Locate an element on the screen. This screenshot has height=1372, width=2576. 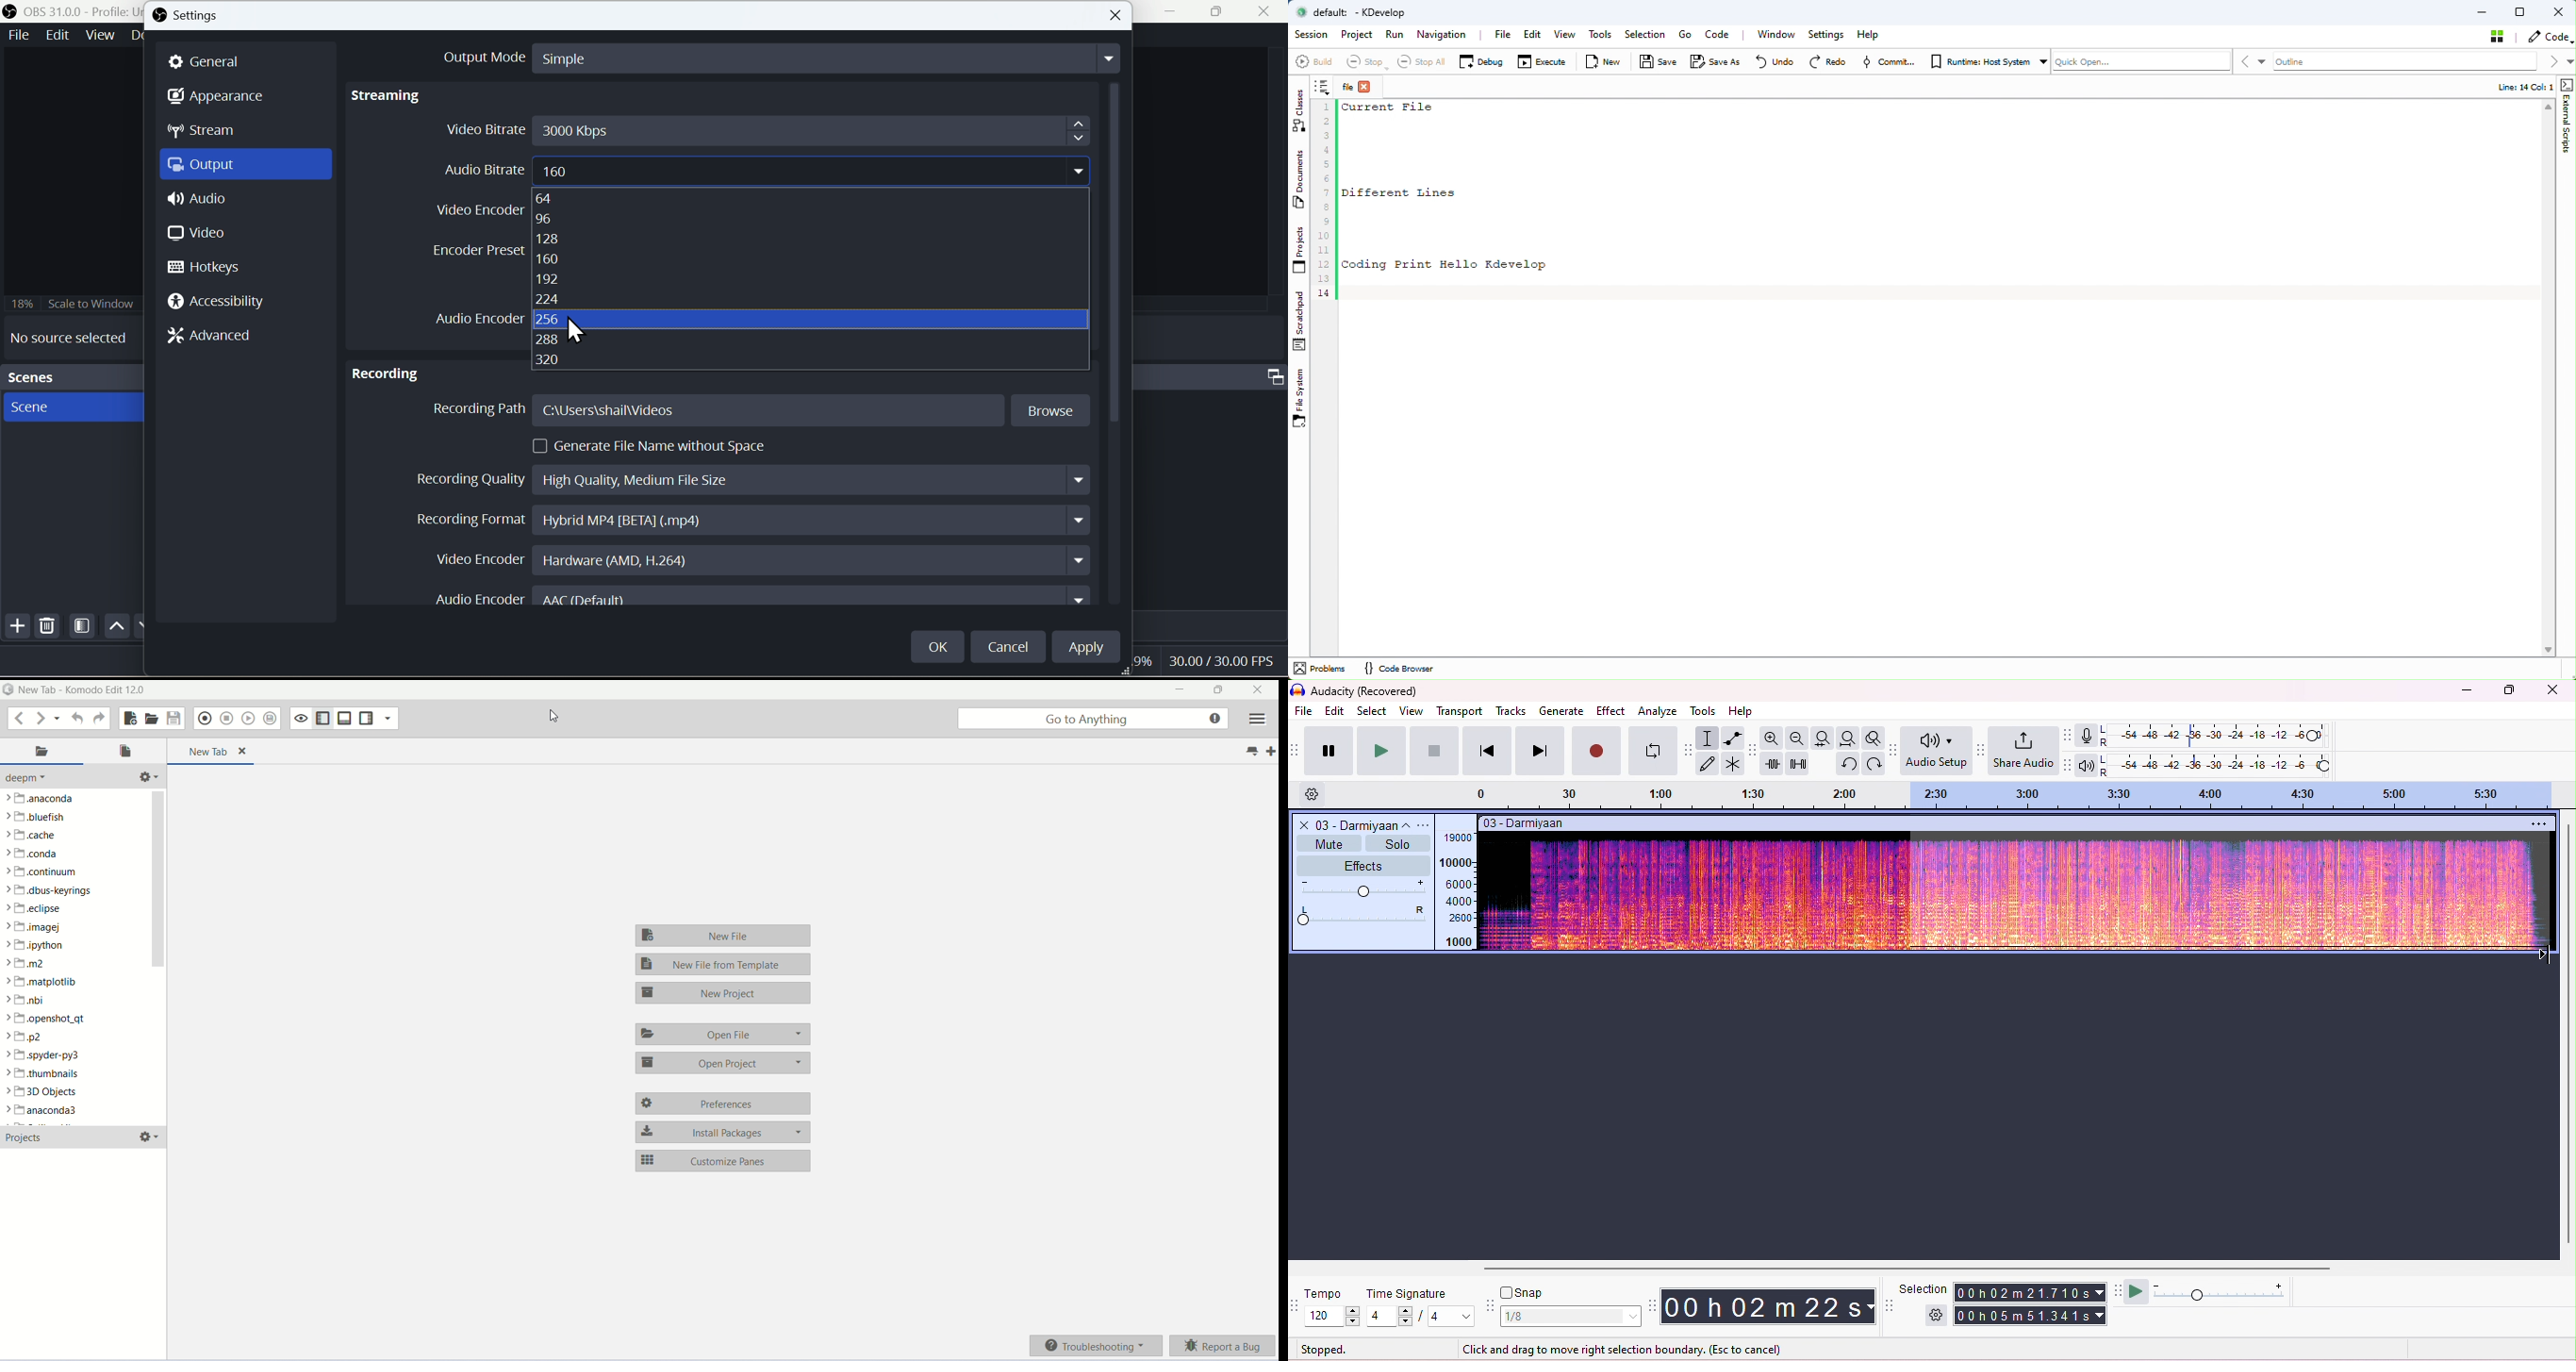
 is located at coordinates (1117, 15).